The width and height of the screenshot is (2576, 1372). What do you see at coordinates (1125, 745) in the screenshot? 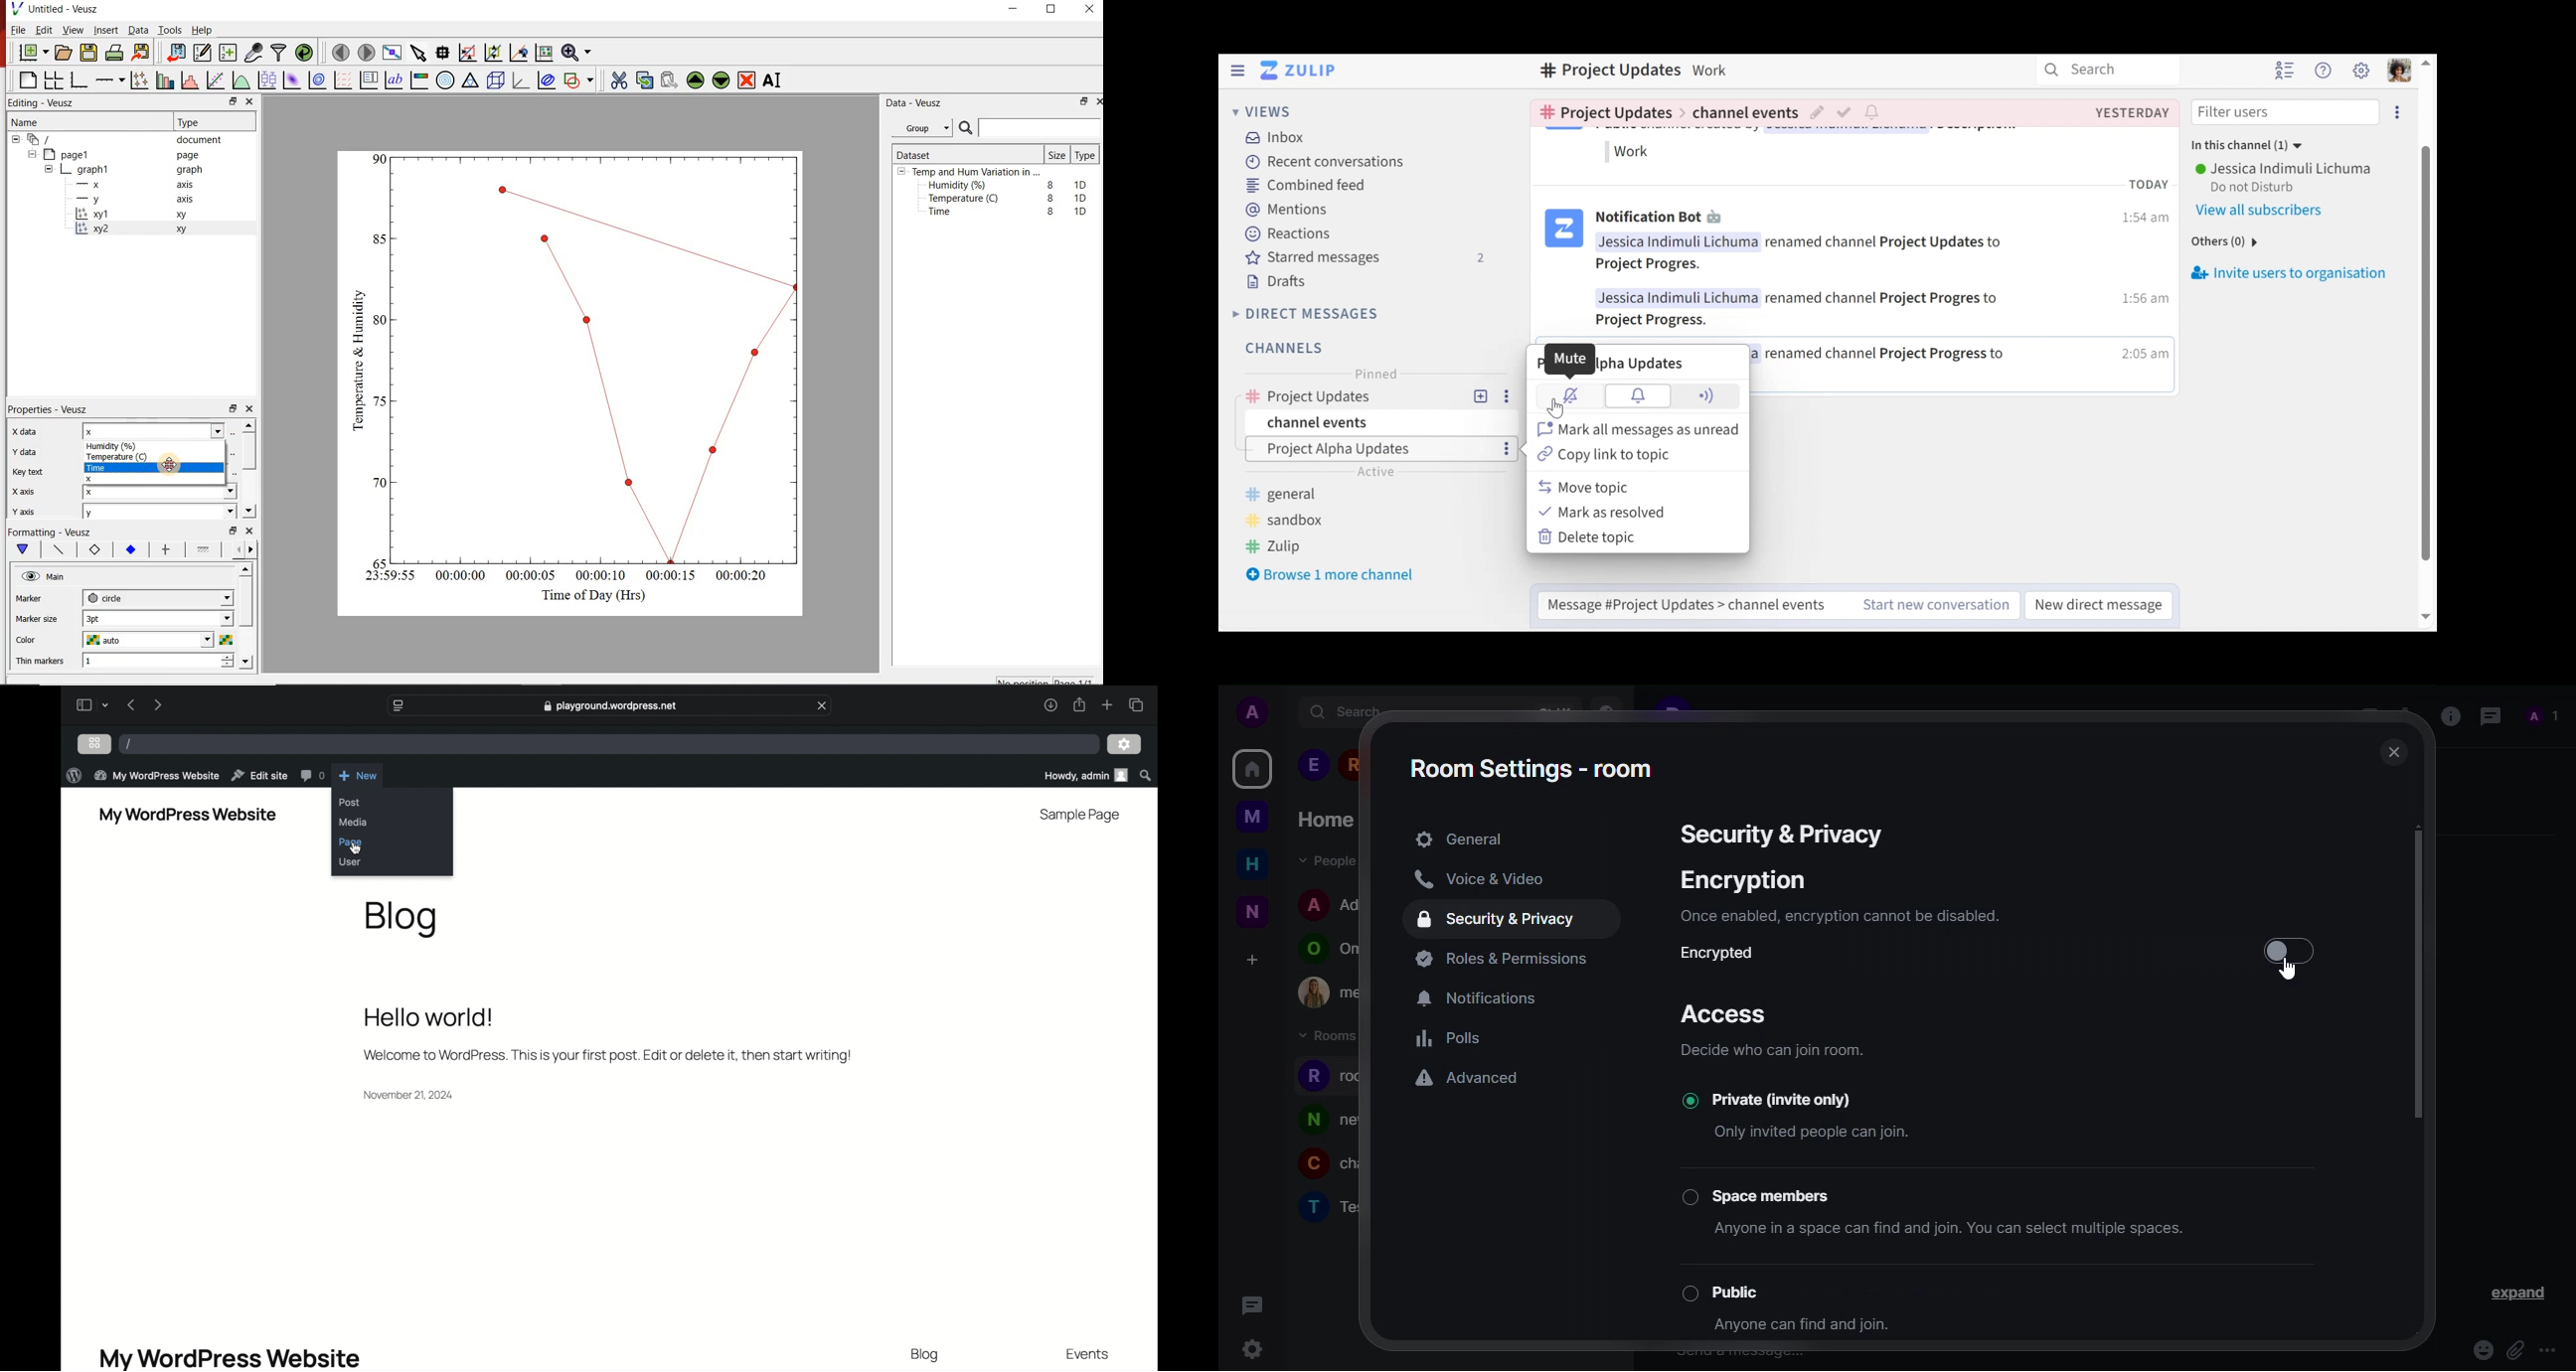
I see `settings` at bounding box center [1125, 745].